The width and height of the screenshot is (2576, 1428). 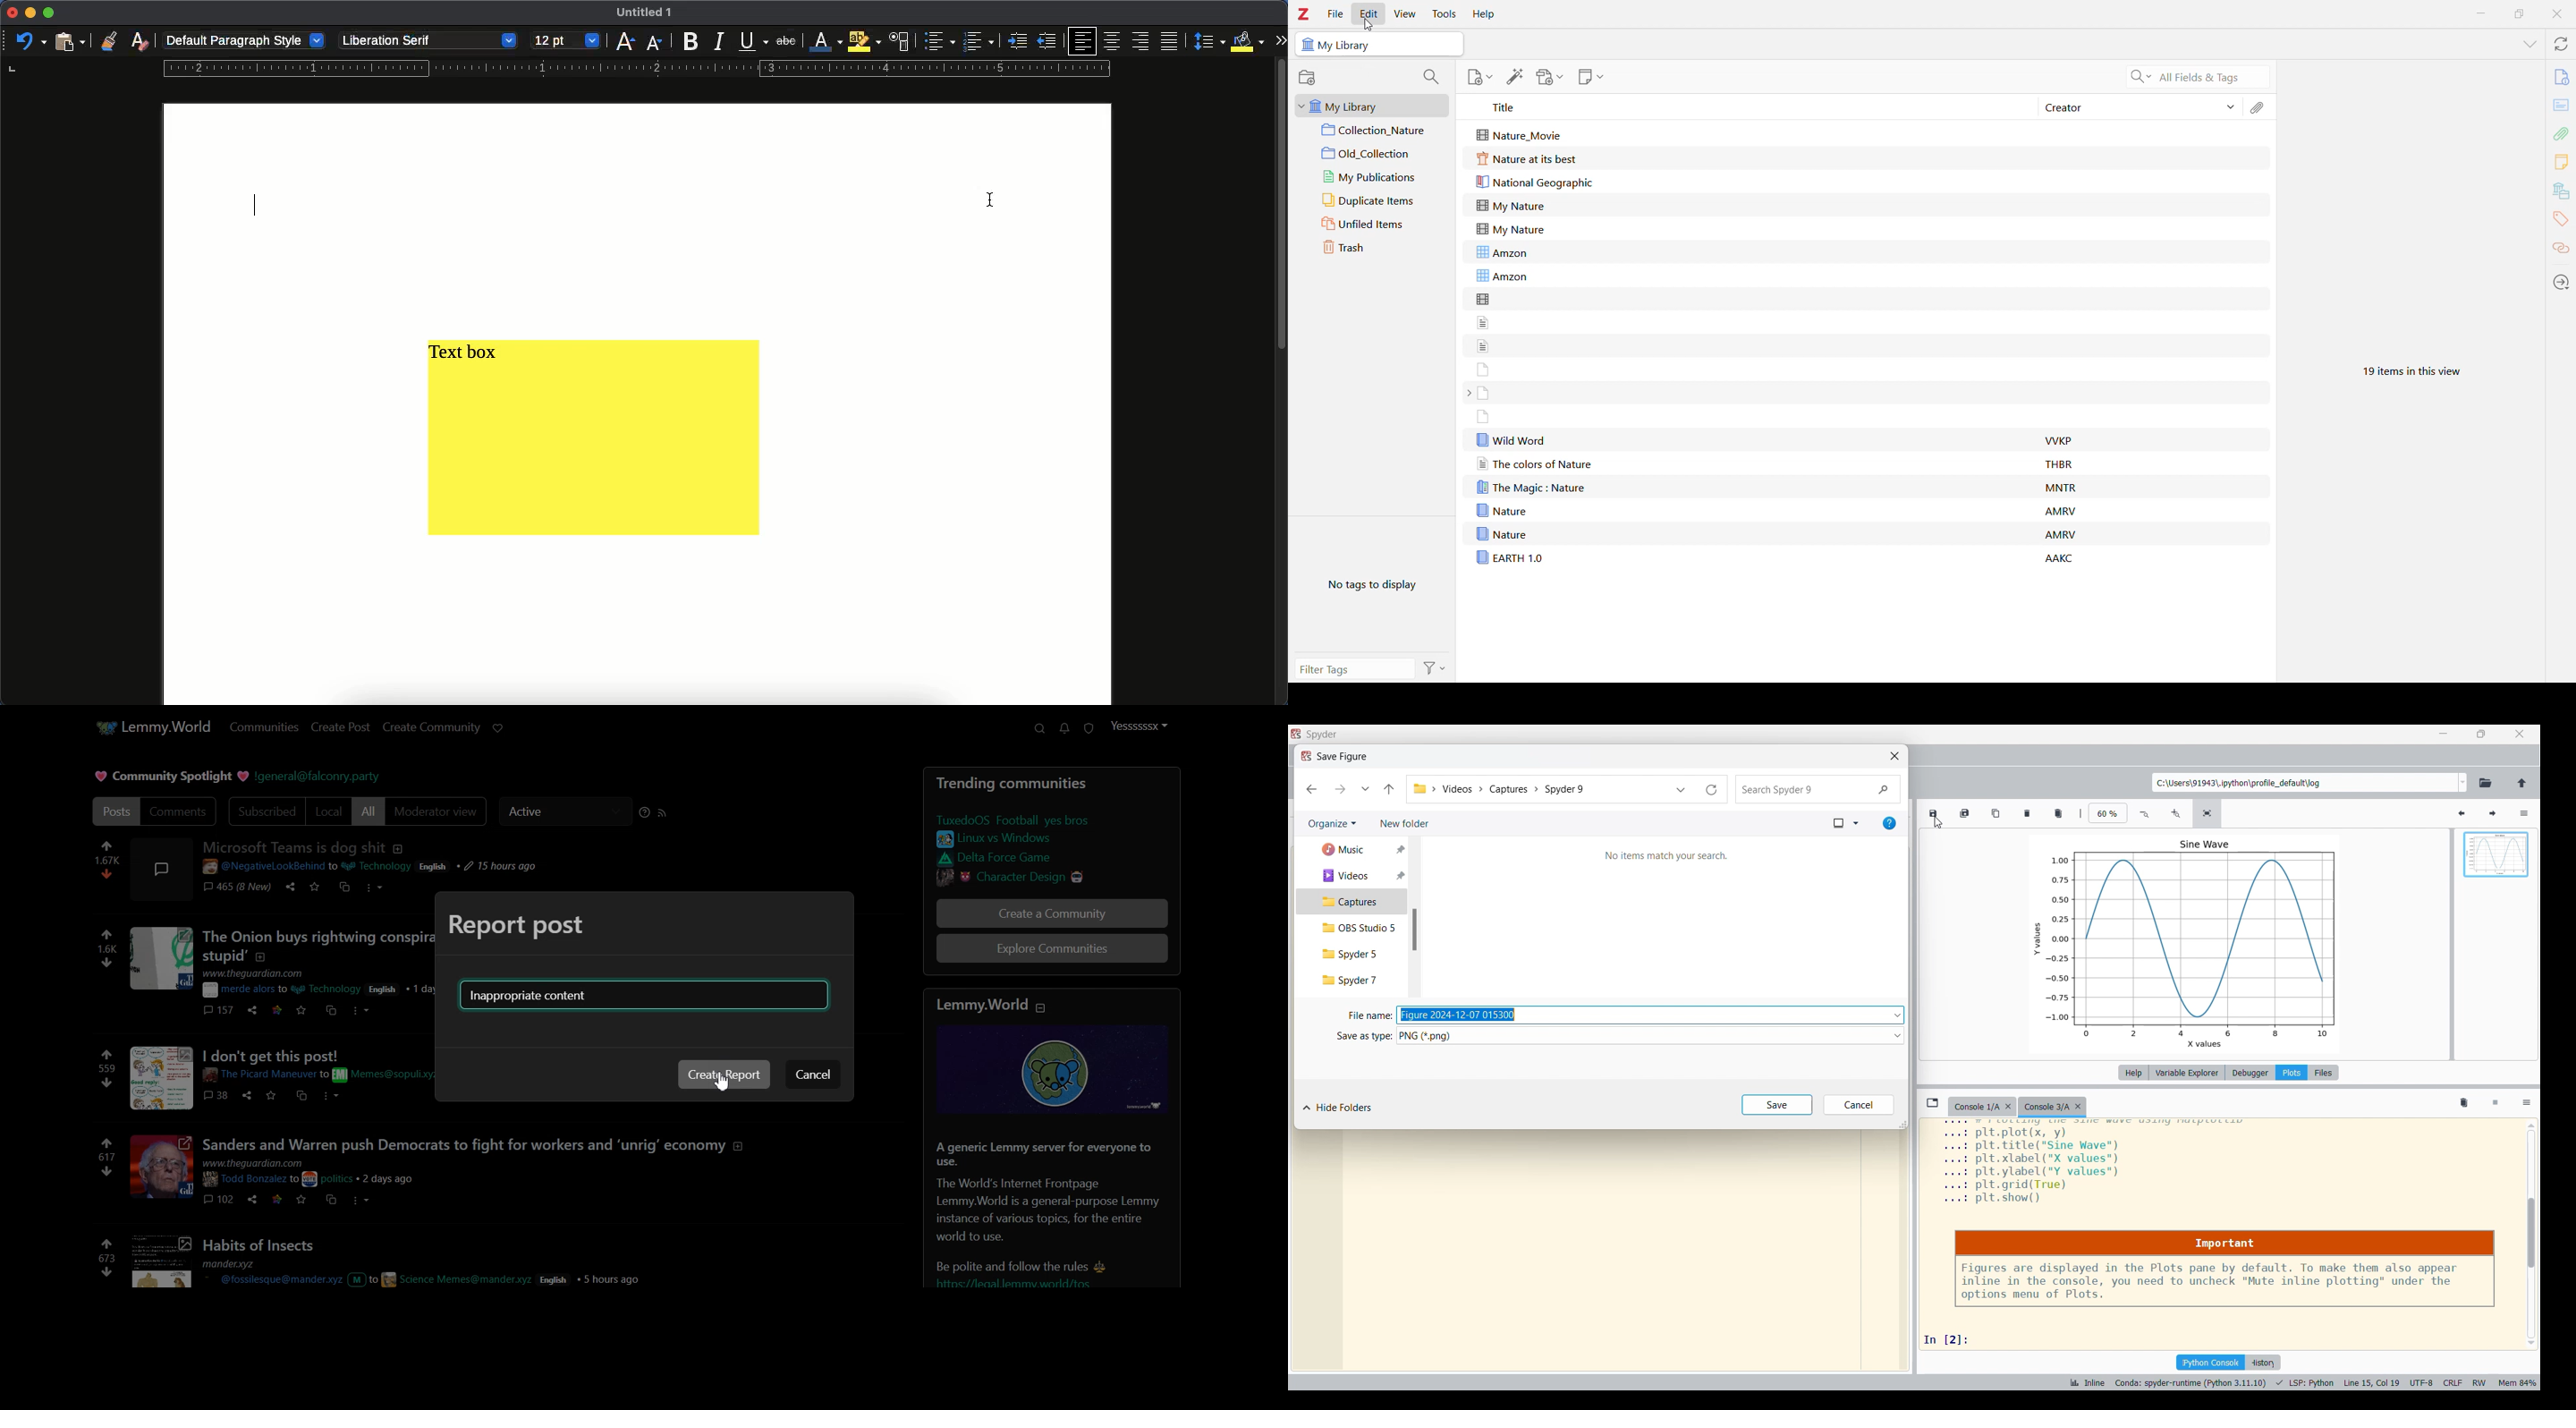 I want to click on List all Tabs, so click(x=2528, y=43).